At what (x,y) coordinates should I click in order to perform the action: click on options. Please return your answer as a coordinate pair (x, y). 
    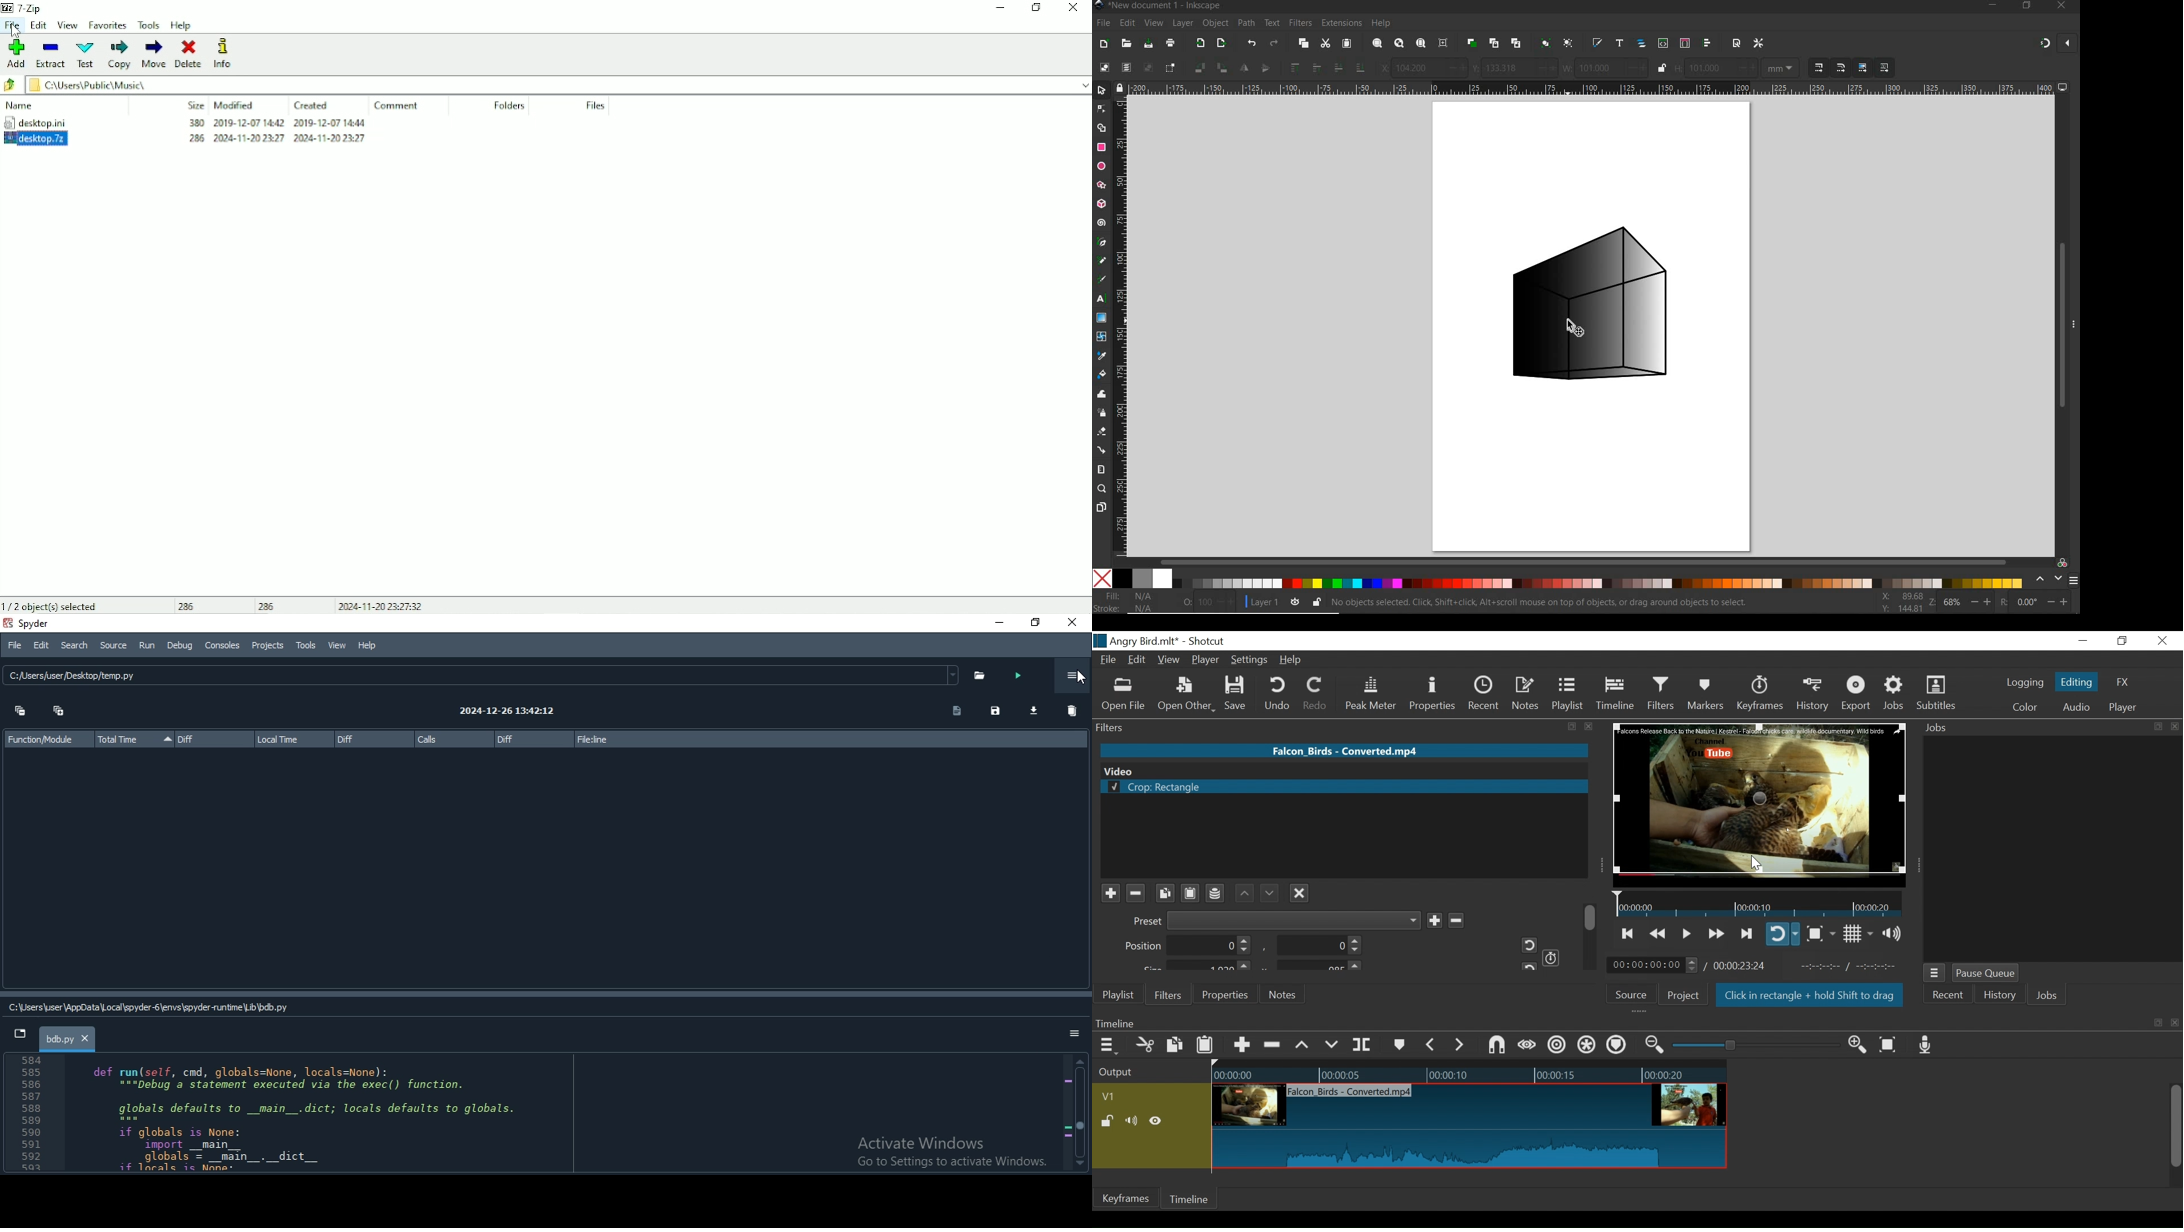
    Looking at the image, I should click on (1070, 1034).